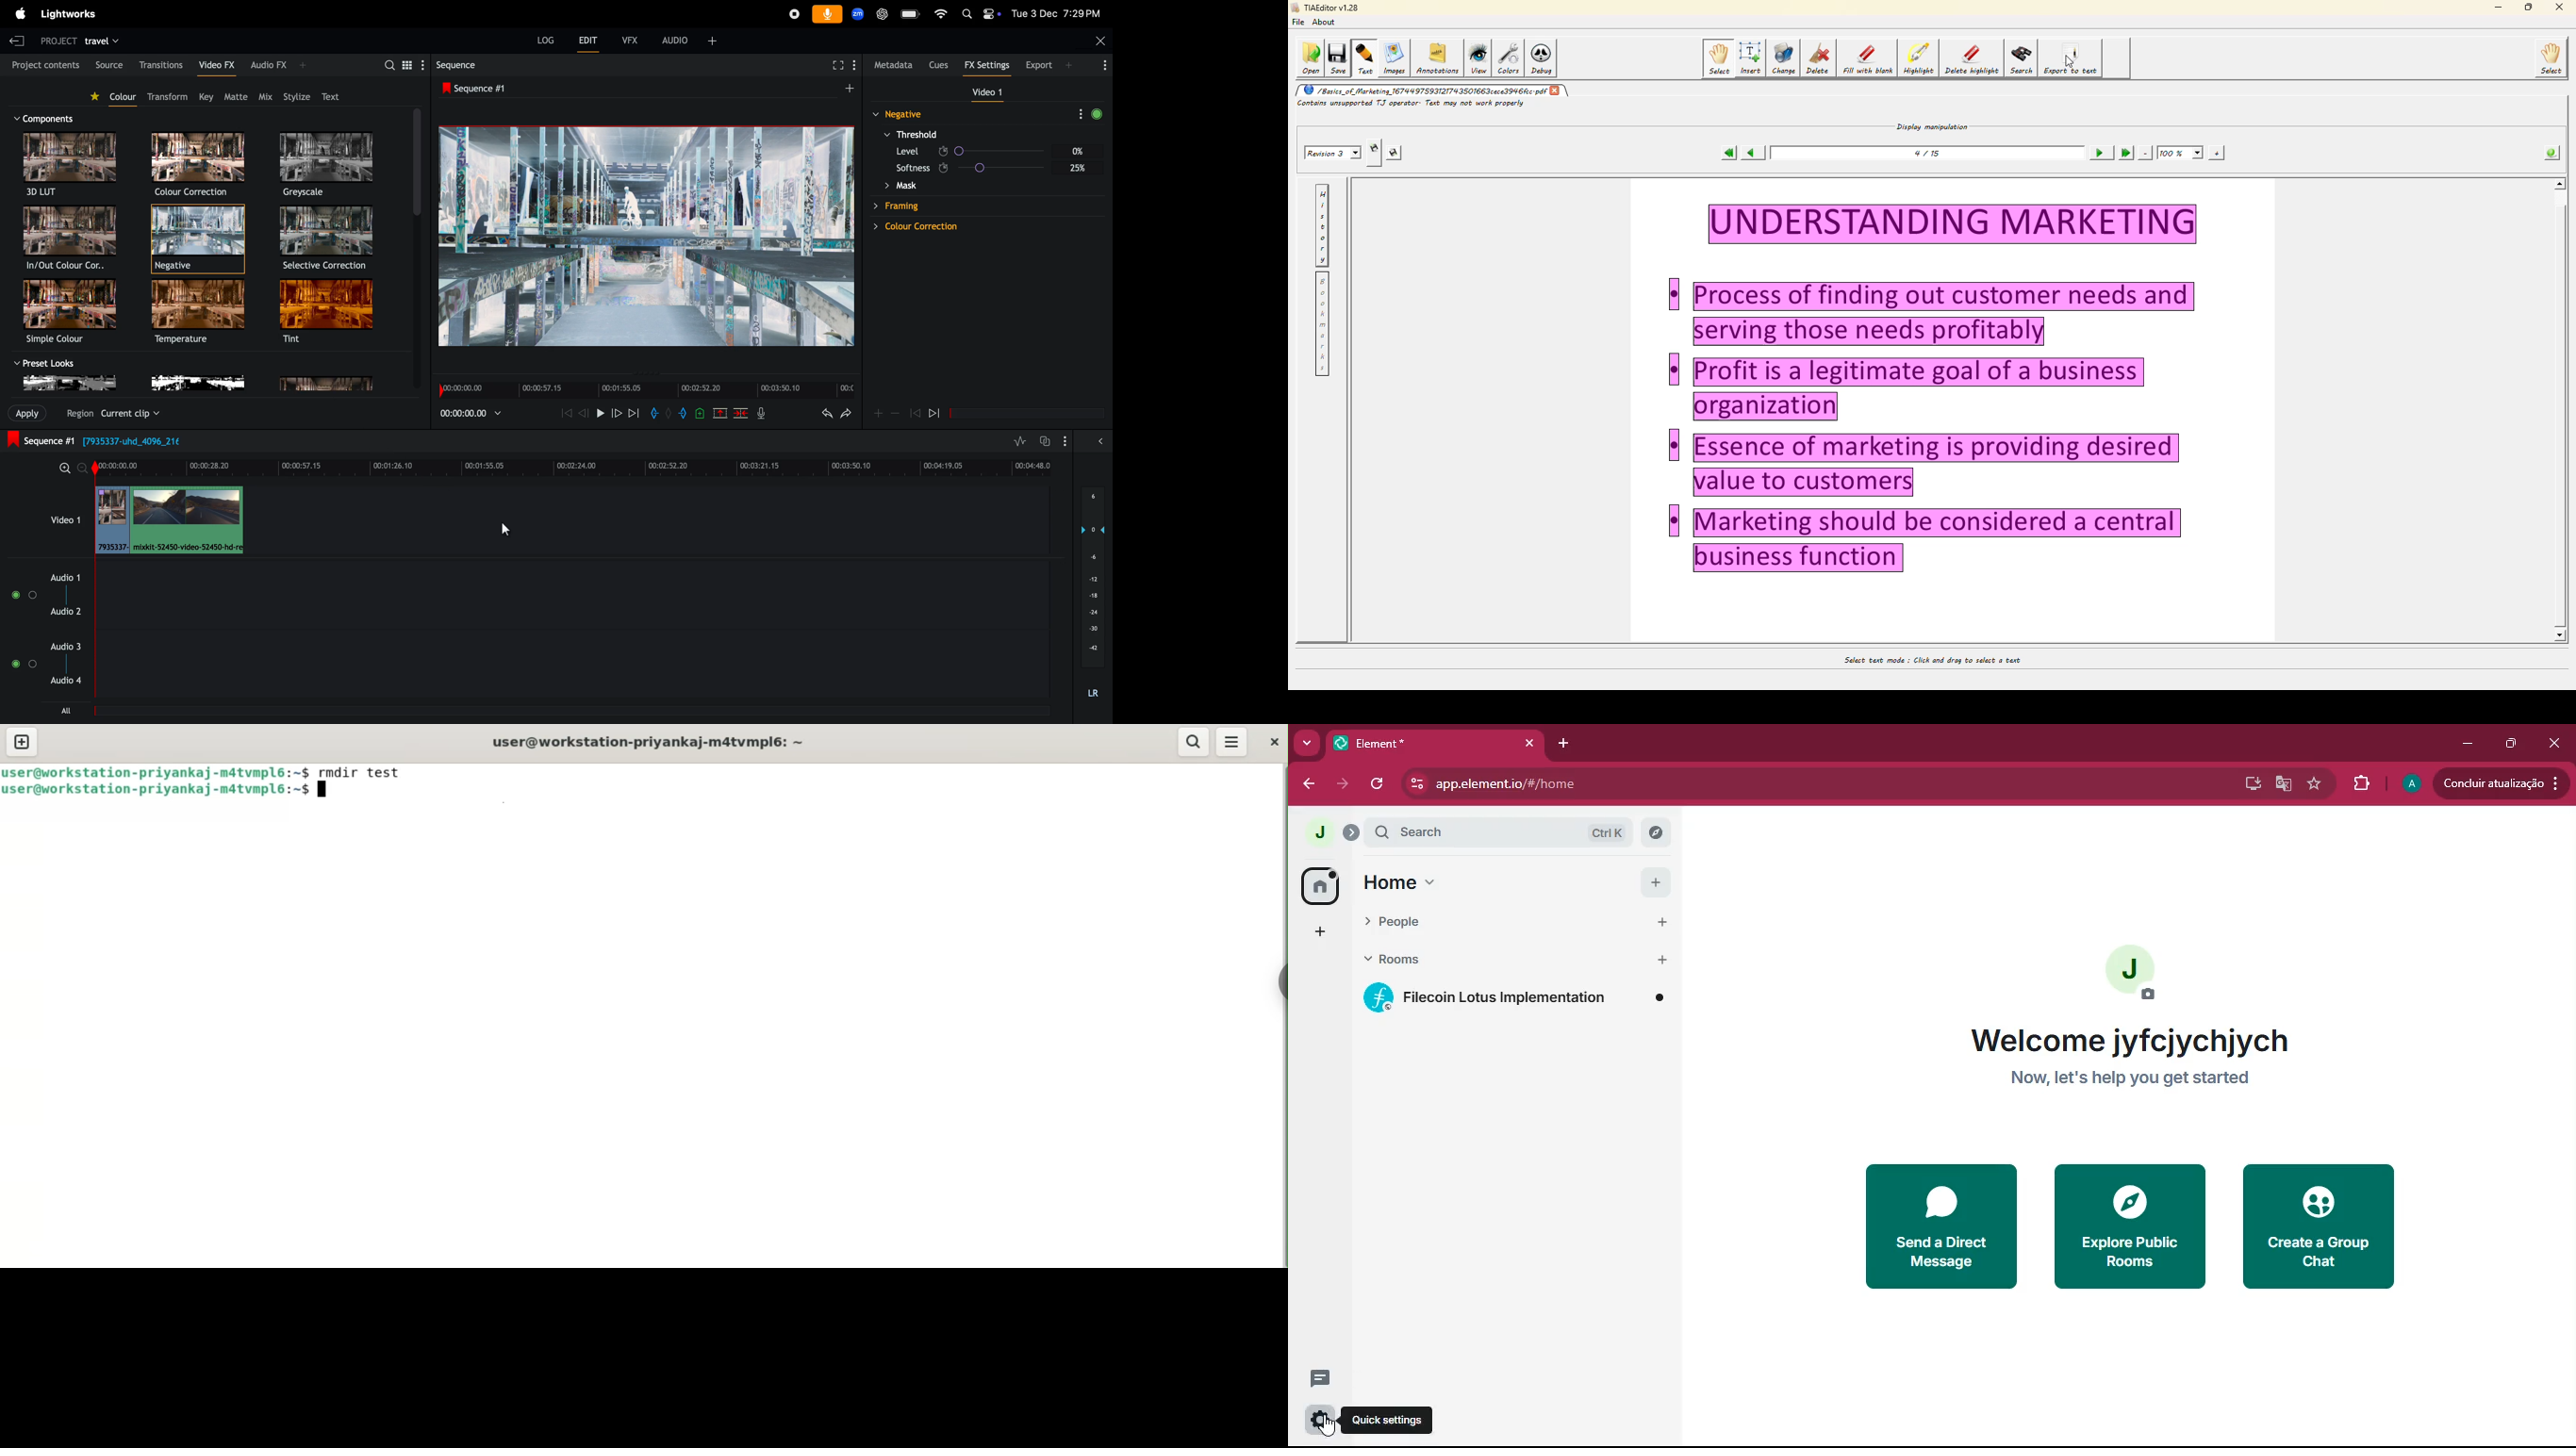  I want to click on search, so click(388, 66).